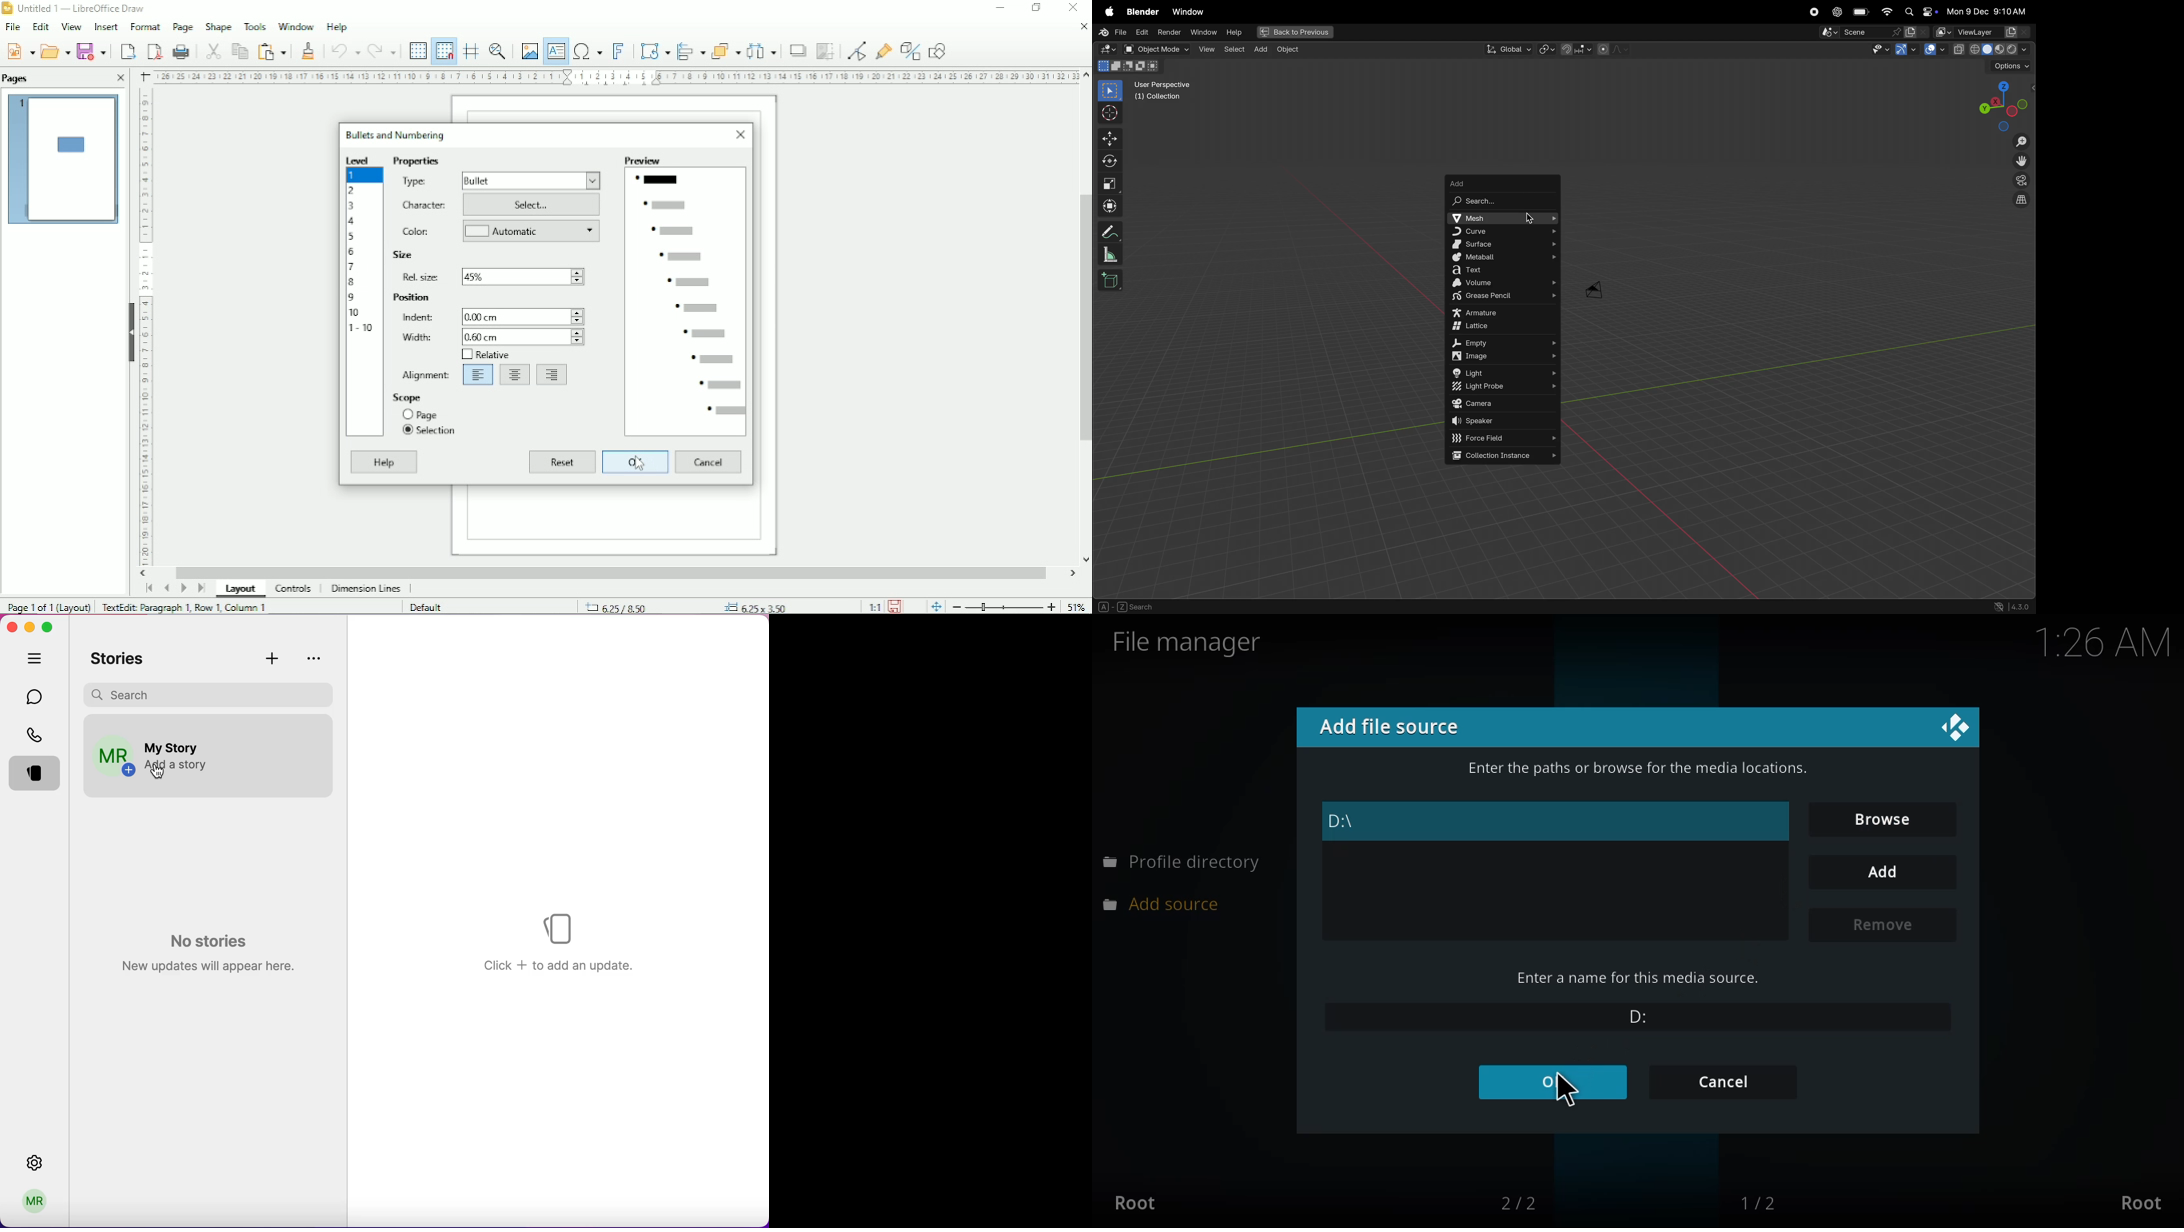 The height and width of the screenshot is (1232, 2184). Describe the element at coordinates (522, 337) in the screenshot. I see `0.60 cm` at that location.